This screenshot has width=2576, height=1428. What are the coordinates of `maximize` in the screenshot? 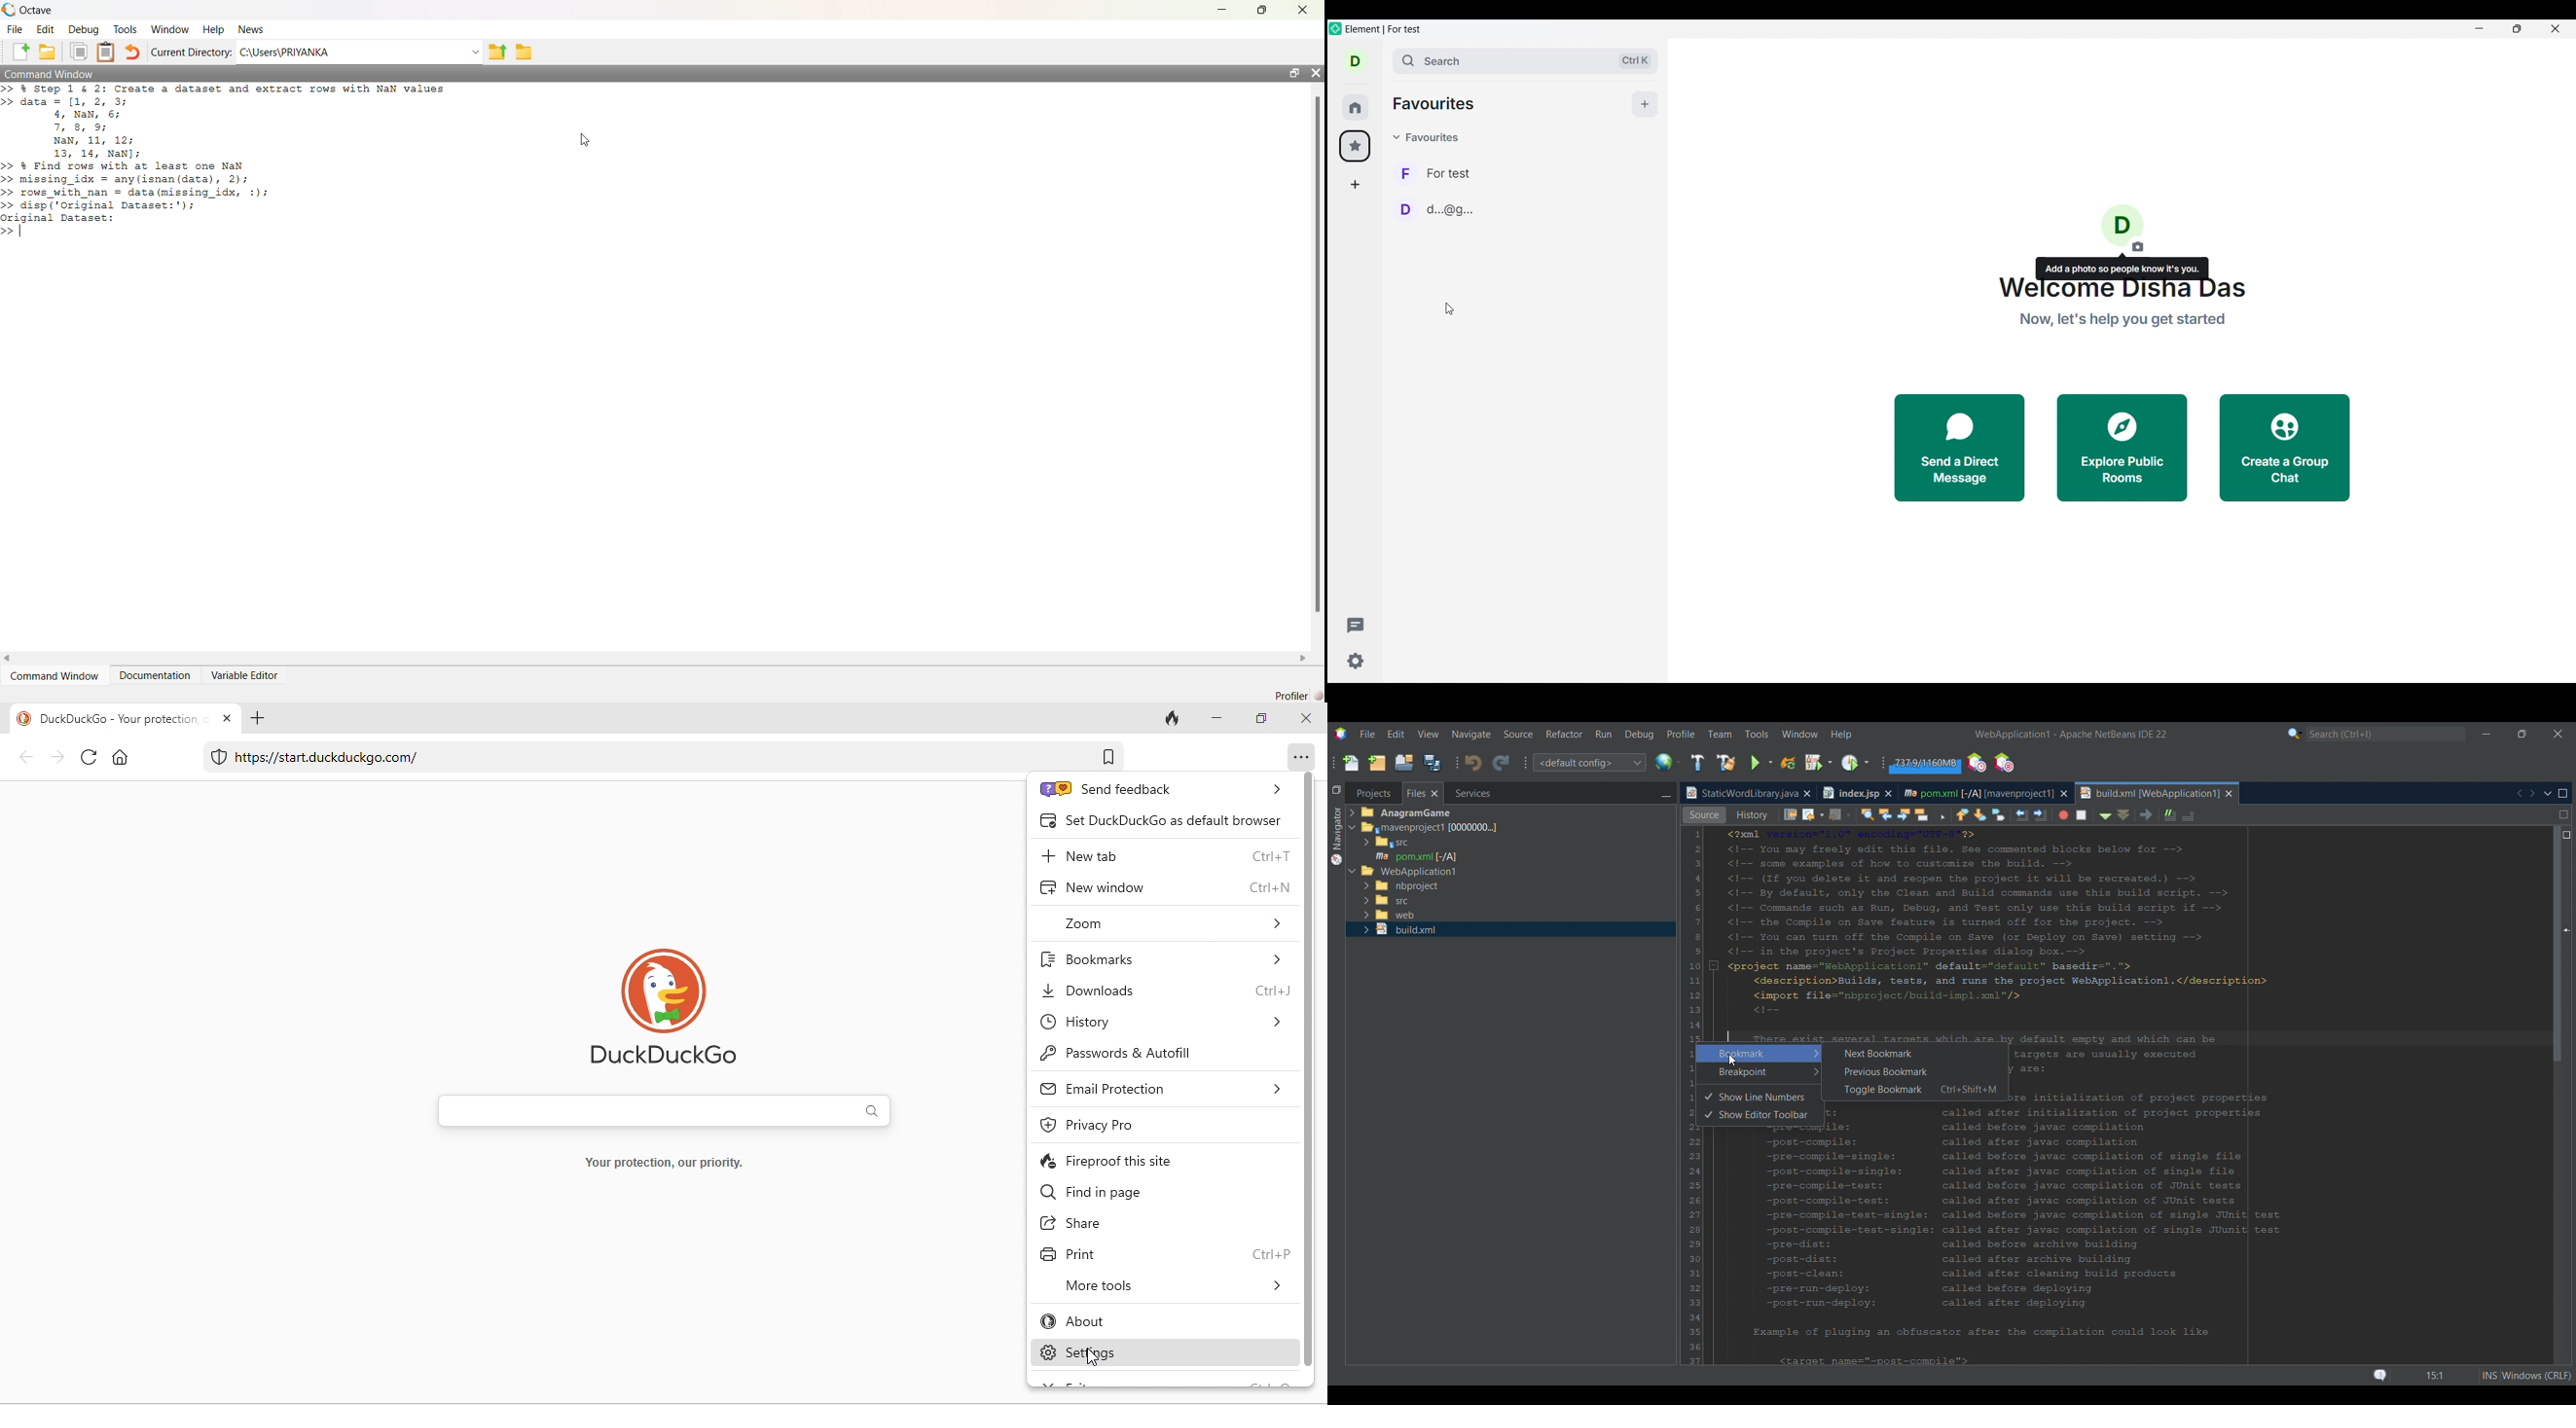 It's located at (2515, 31).